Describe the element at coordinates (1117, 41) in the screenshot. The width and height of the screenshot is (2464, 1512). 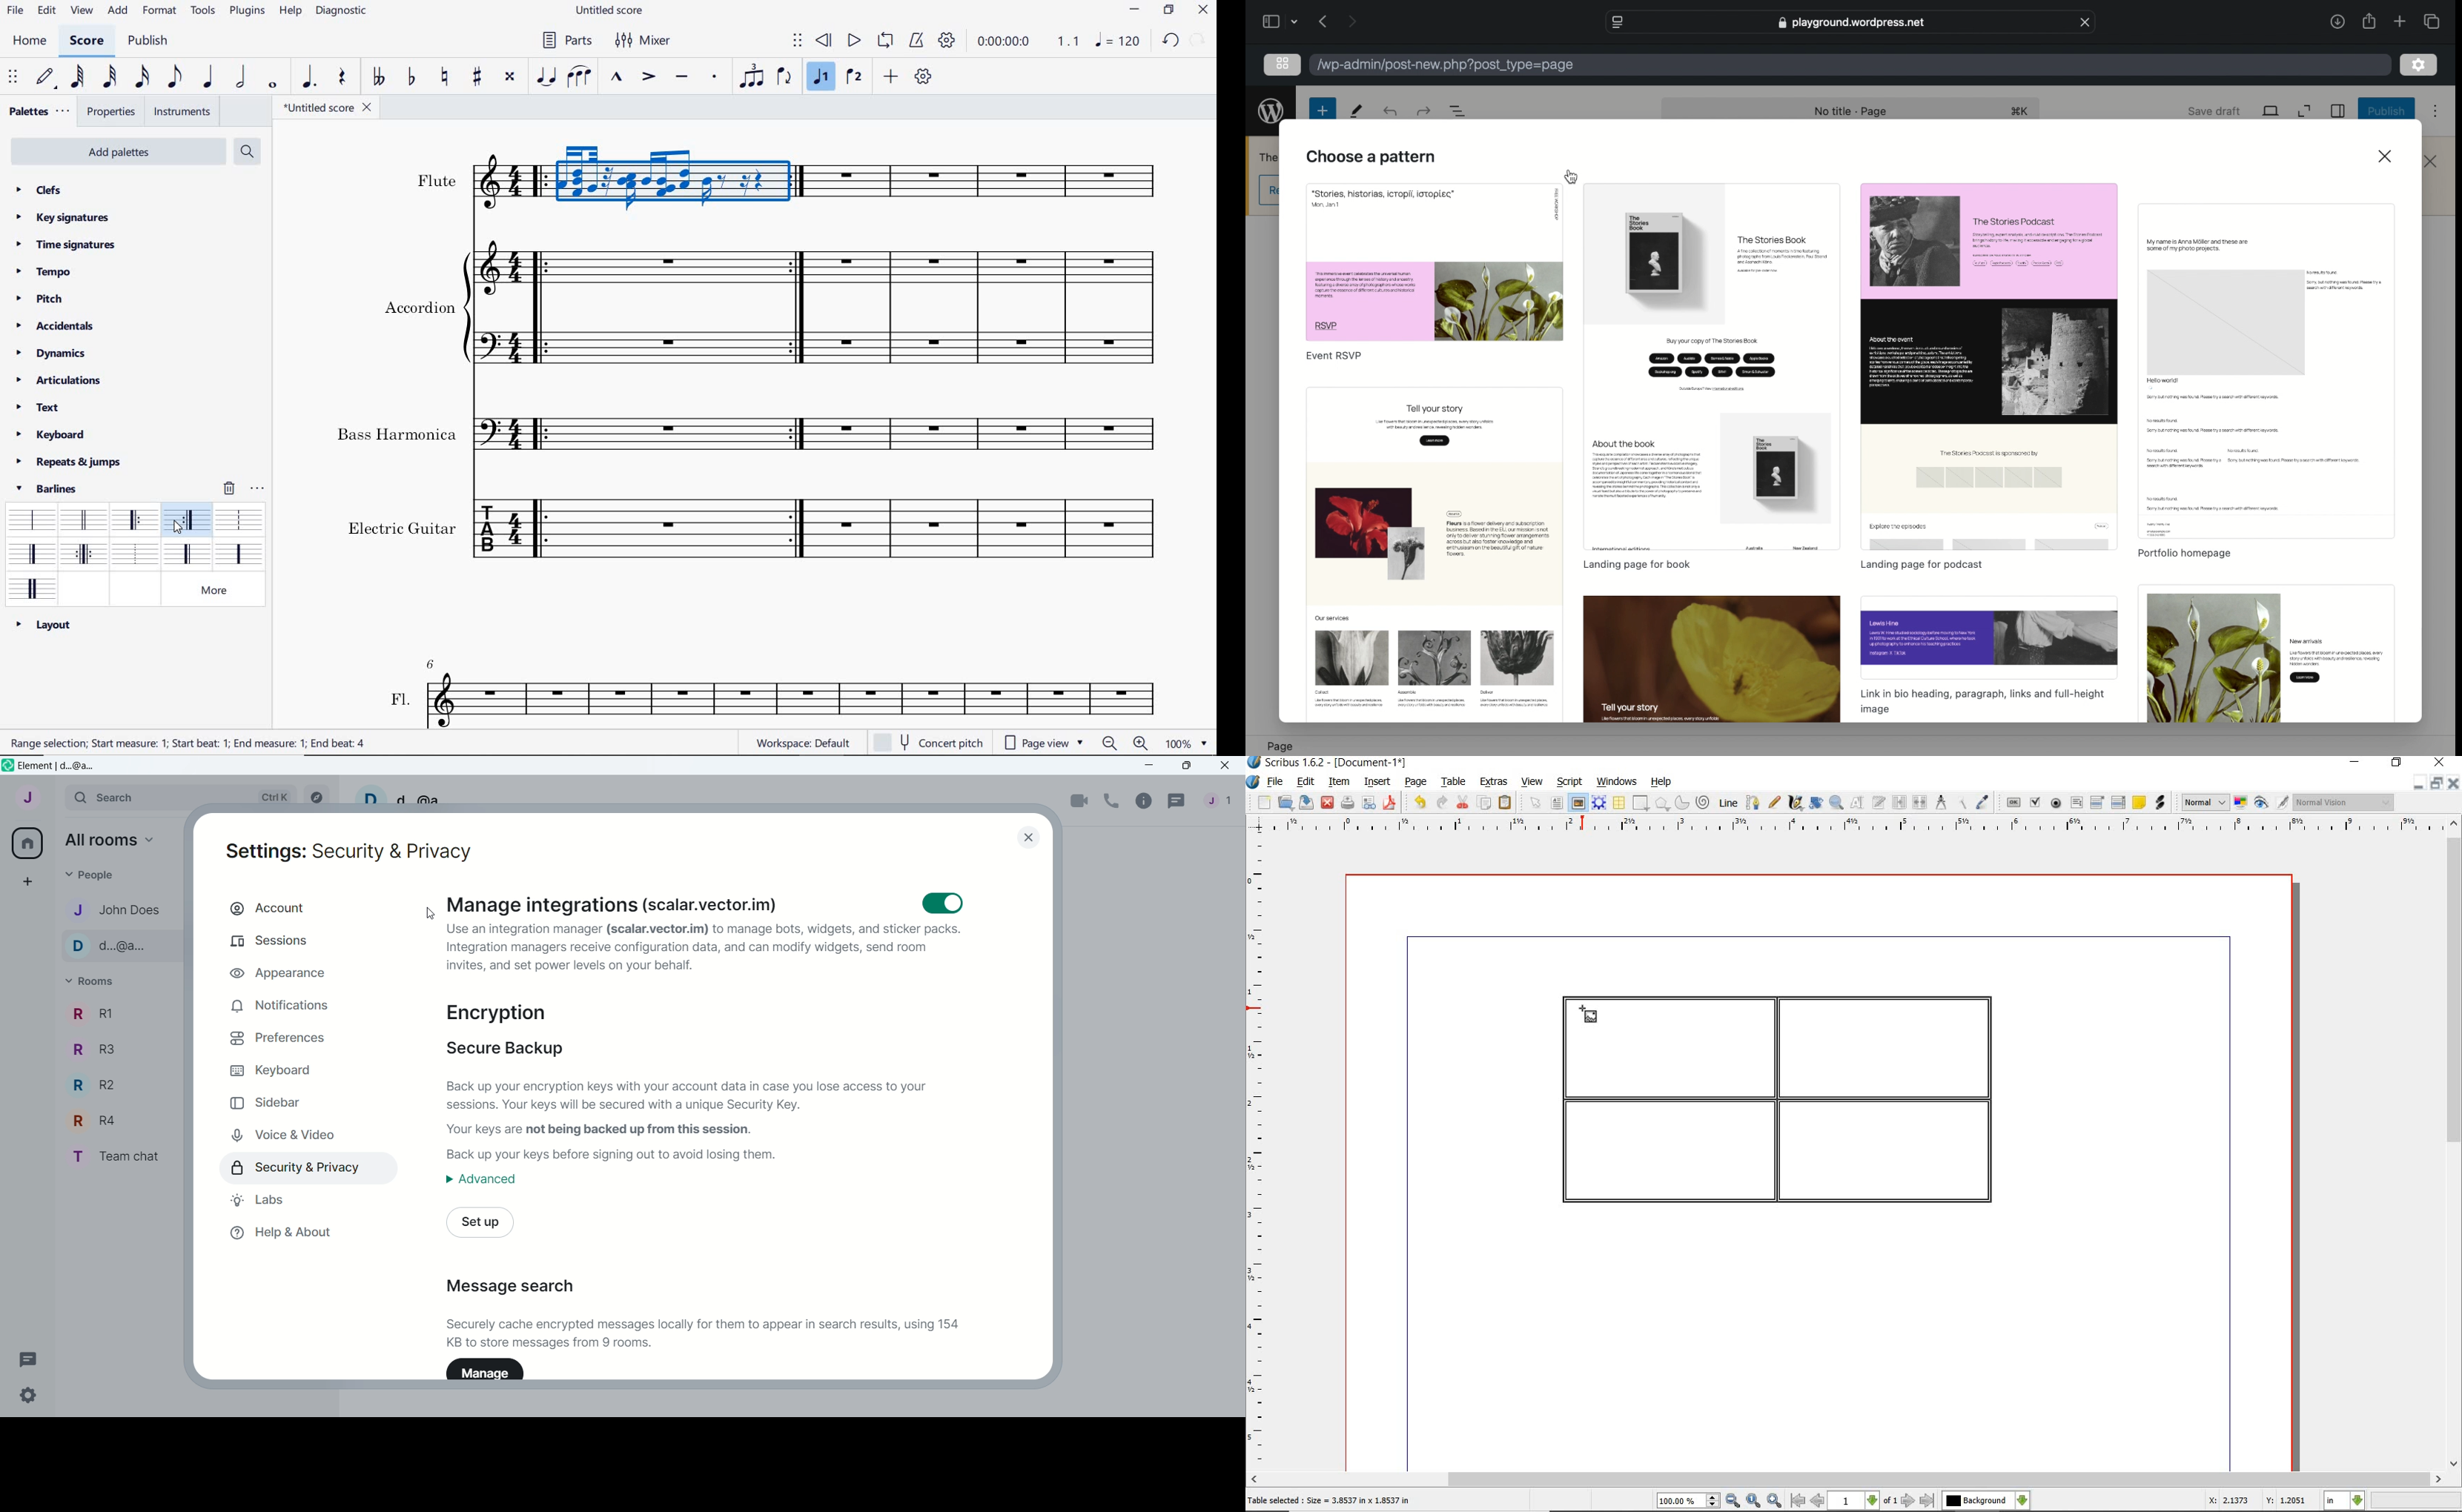
I see `NOTE` at that location.